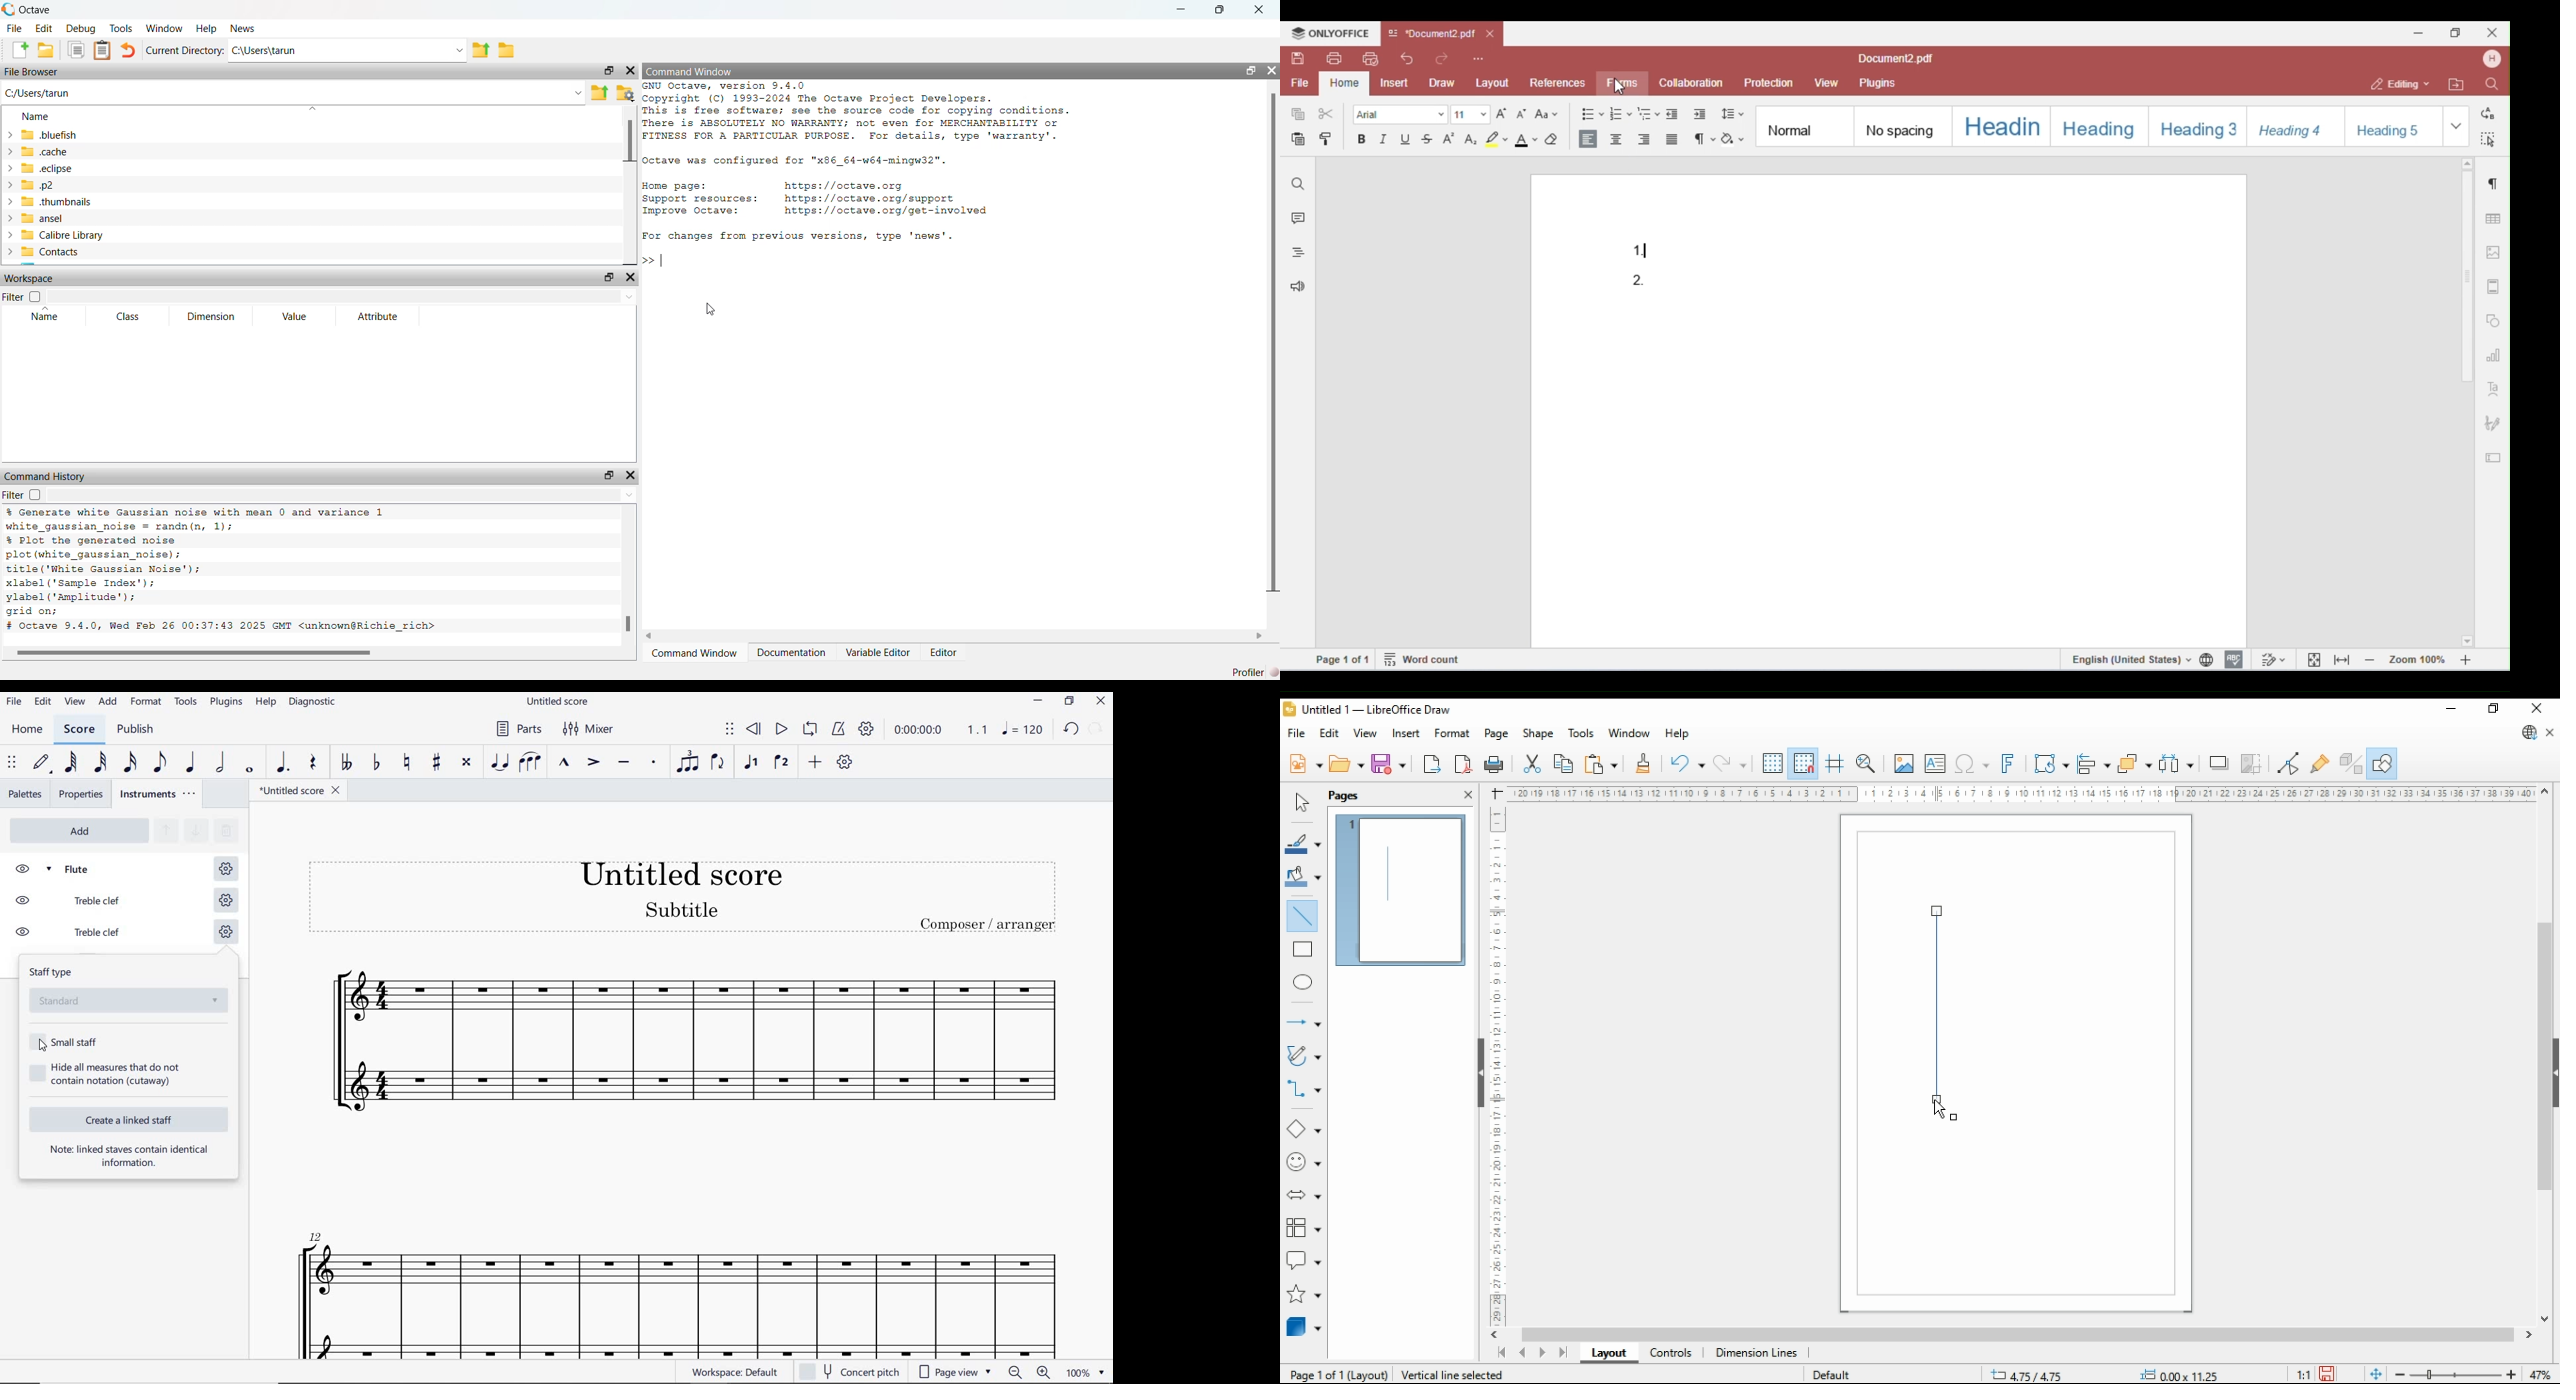 The width and height of the screenshot is (2576, 1400). Describe the element at coordinates (130, 1156) in the screenshot. I see `NOTE: LINKED STAVES CONTAIN IDENTICAL INFORMATION` at that location.